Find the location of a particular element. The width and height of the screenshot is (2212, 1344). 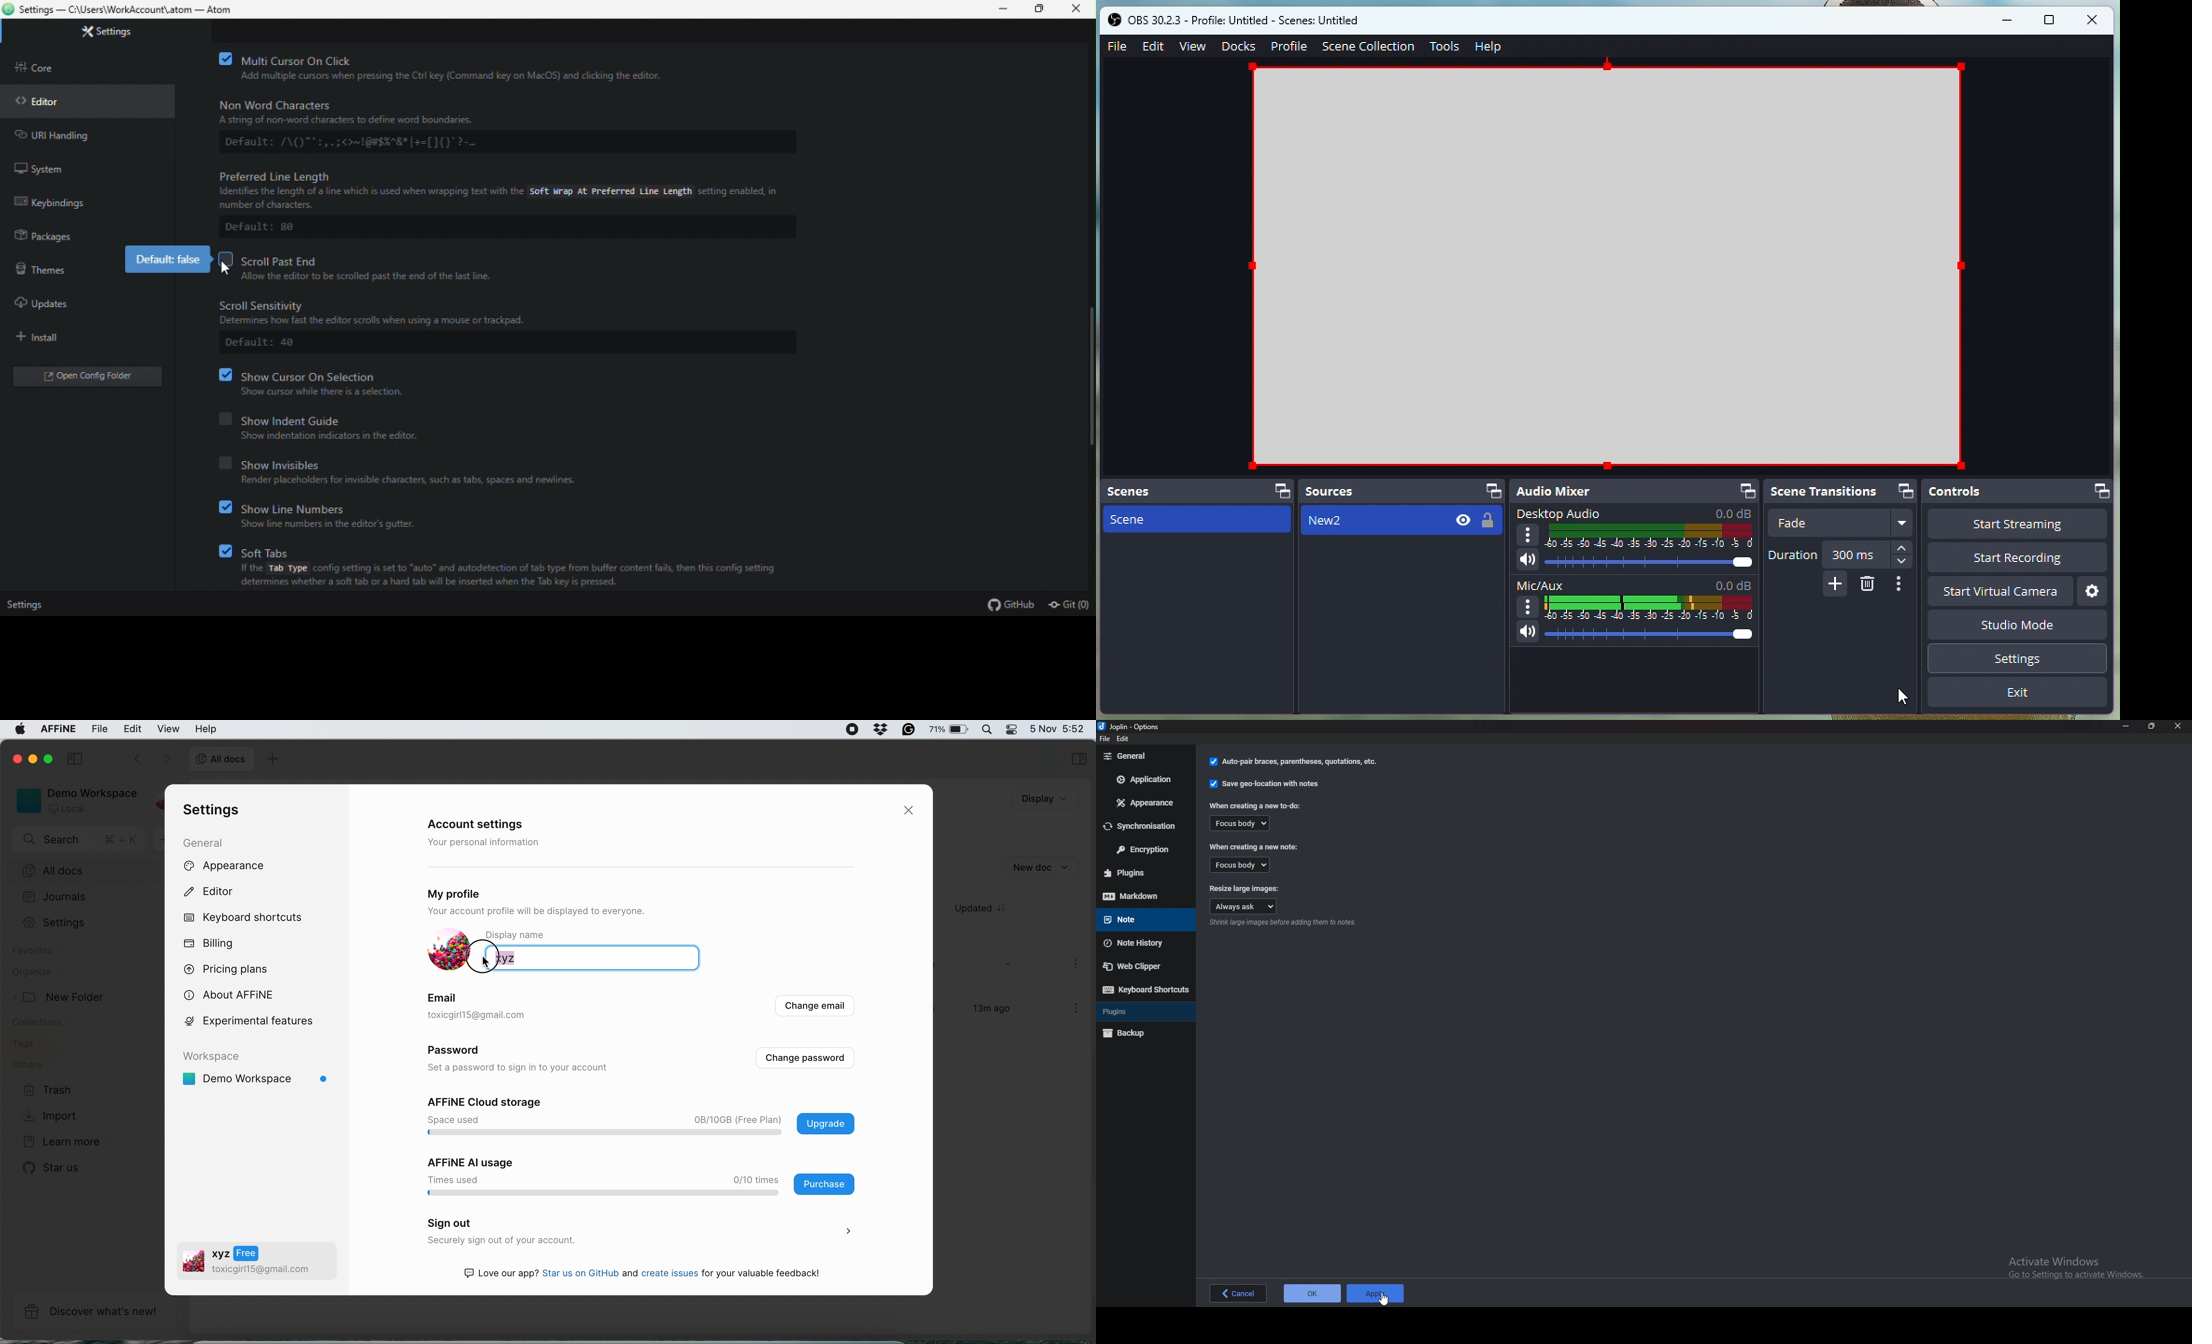

Note history is located at coordinates (1144, 944).